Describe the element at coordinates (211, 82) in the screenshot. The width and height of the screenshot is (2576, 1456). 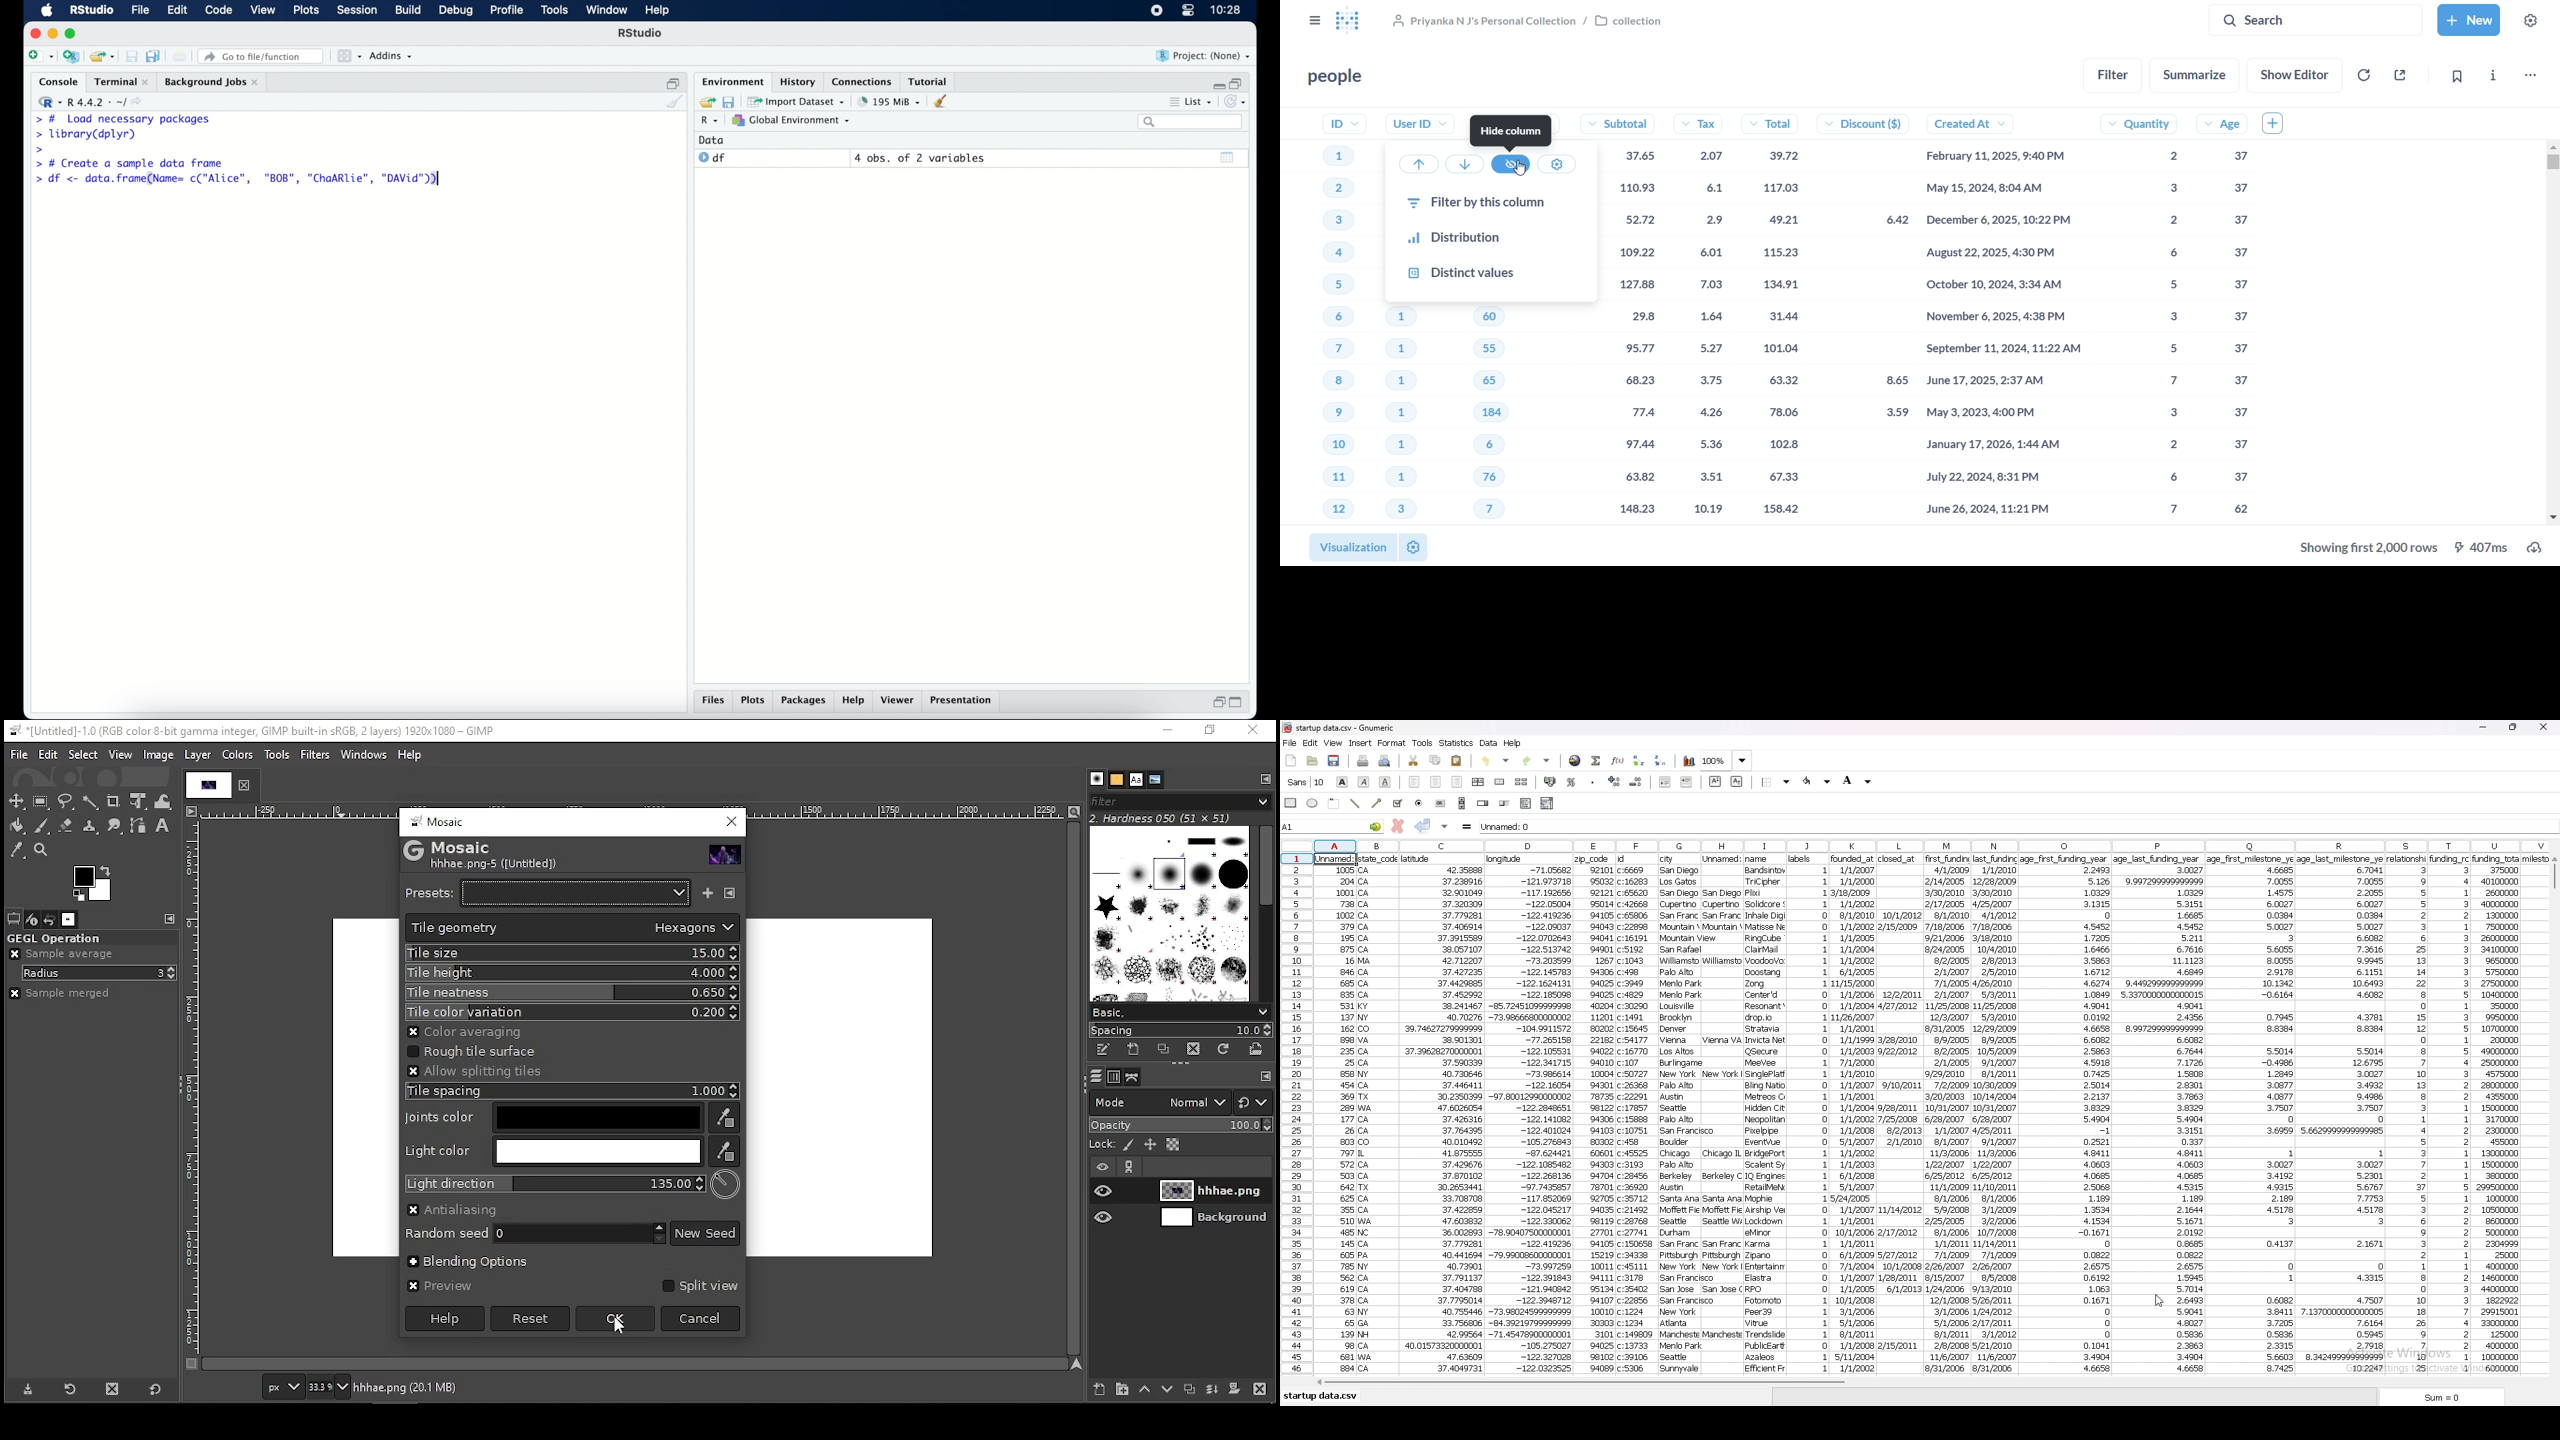
I see `background jobs` at that location.